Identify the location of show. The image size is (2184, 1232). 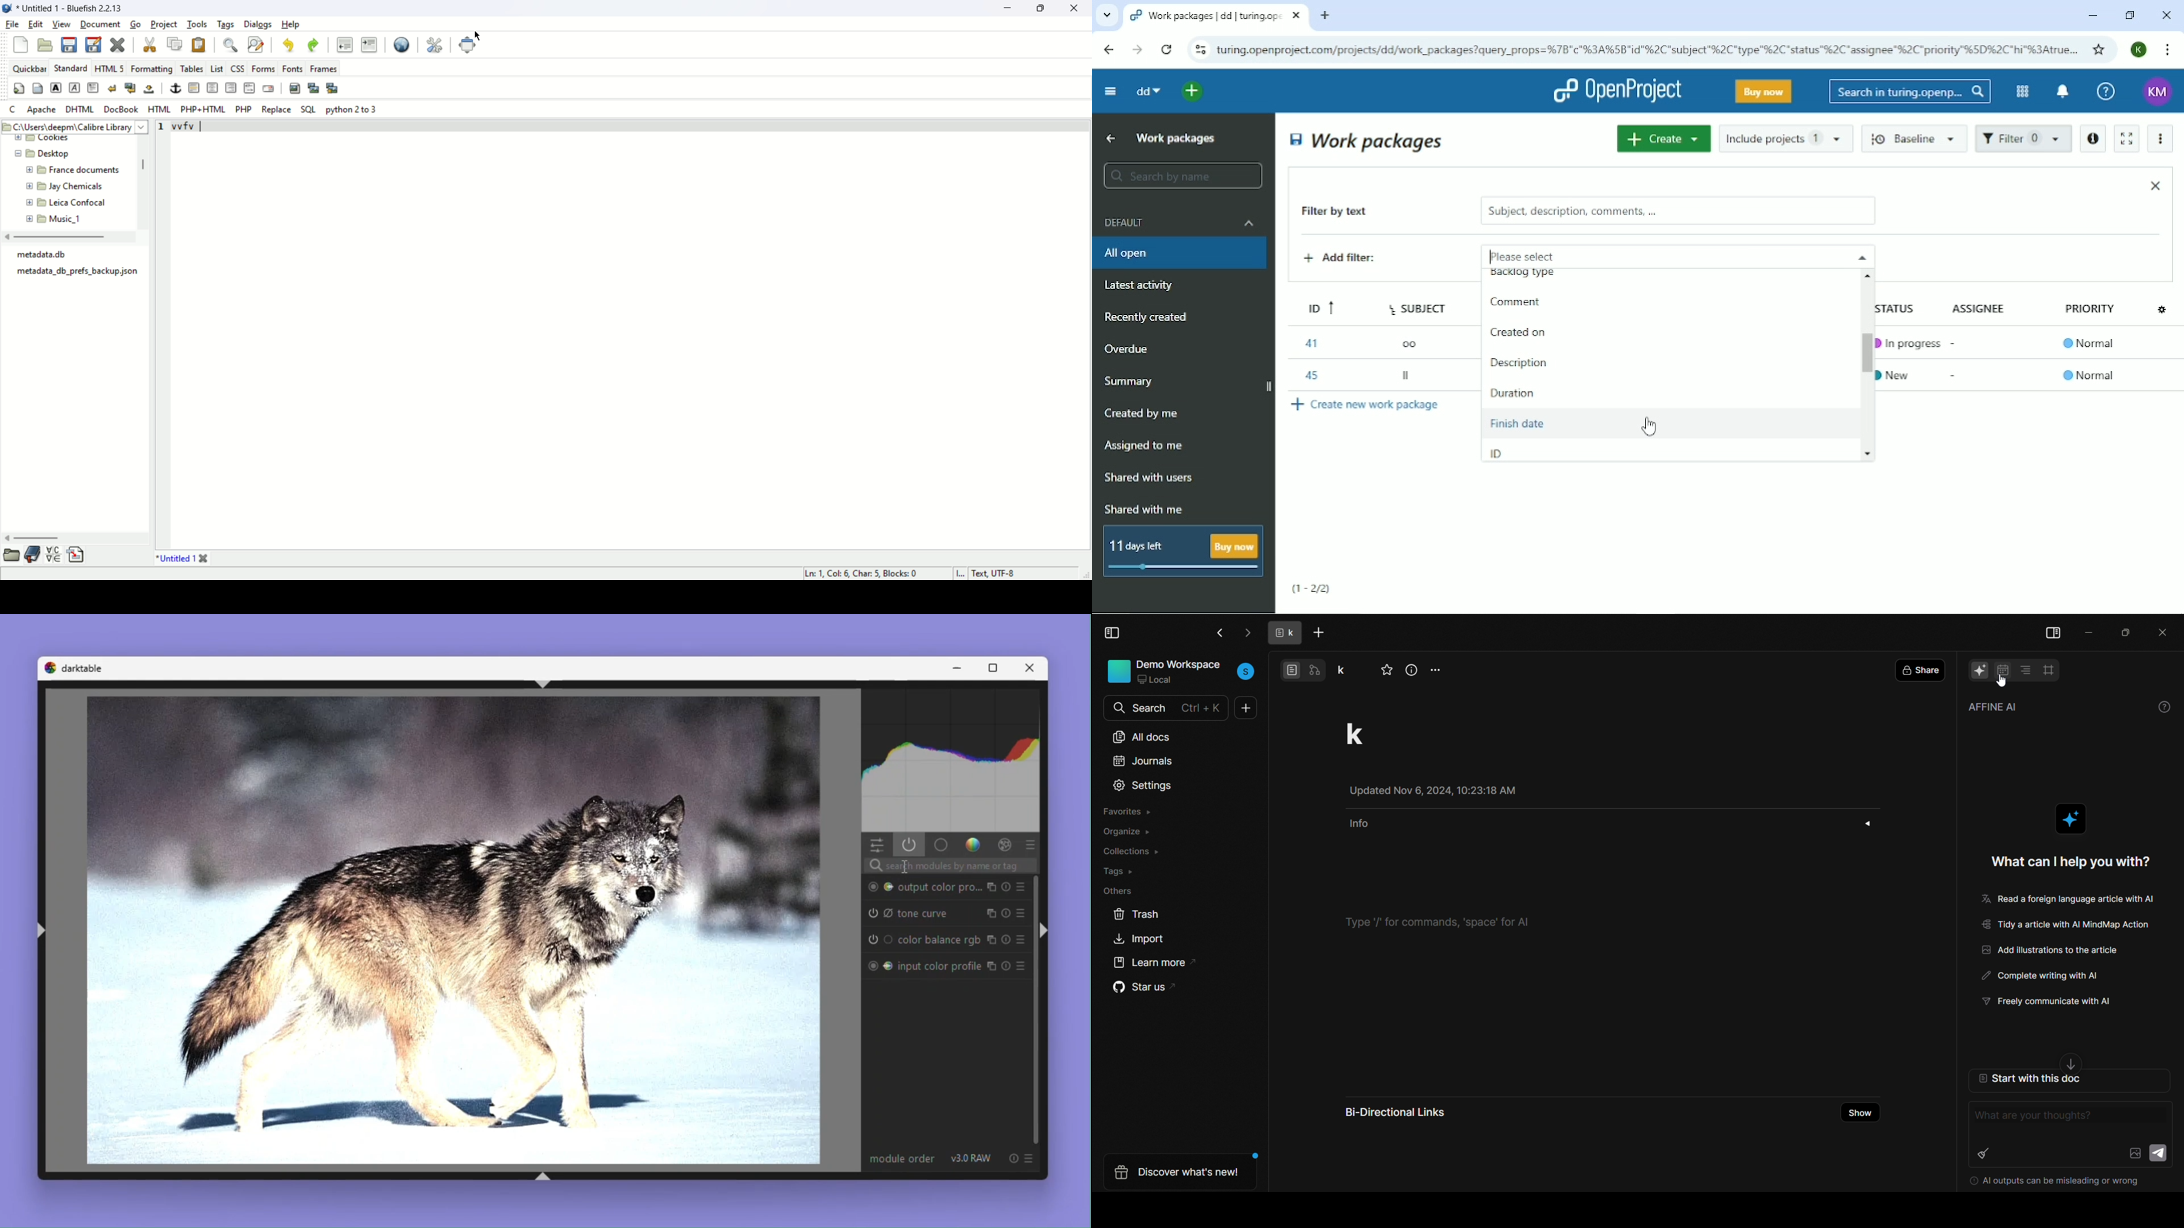
(1861, 1113).